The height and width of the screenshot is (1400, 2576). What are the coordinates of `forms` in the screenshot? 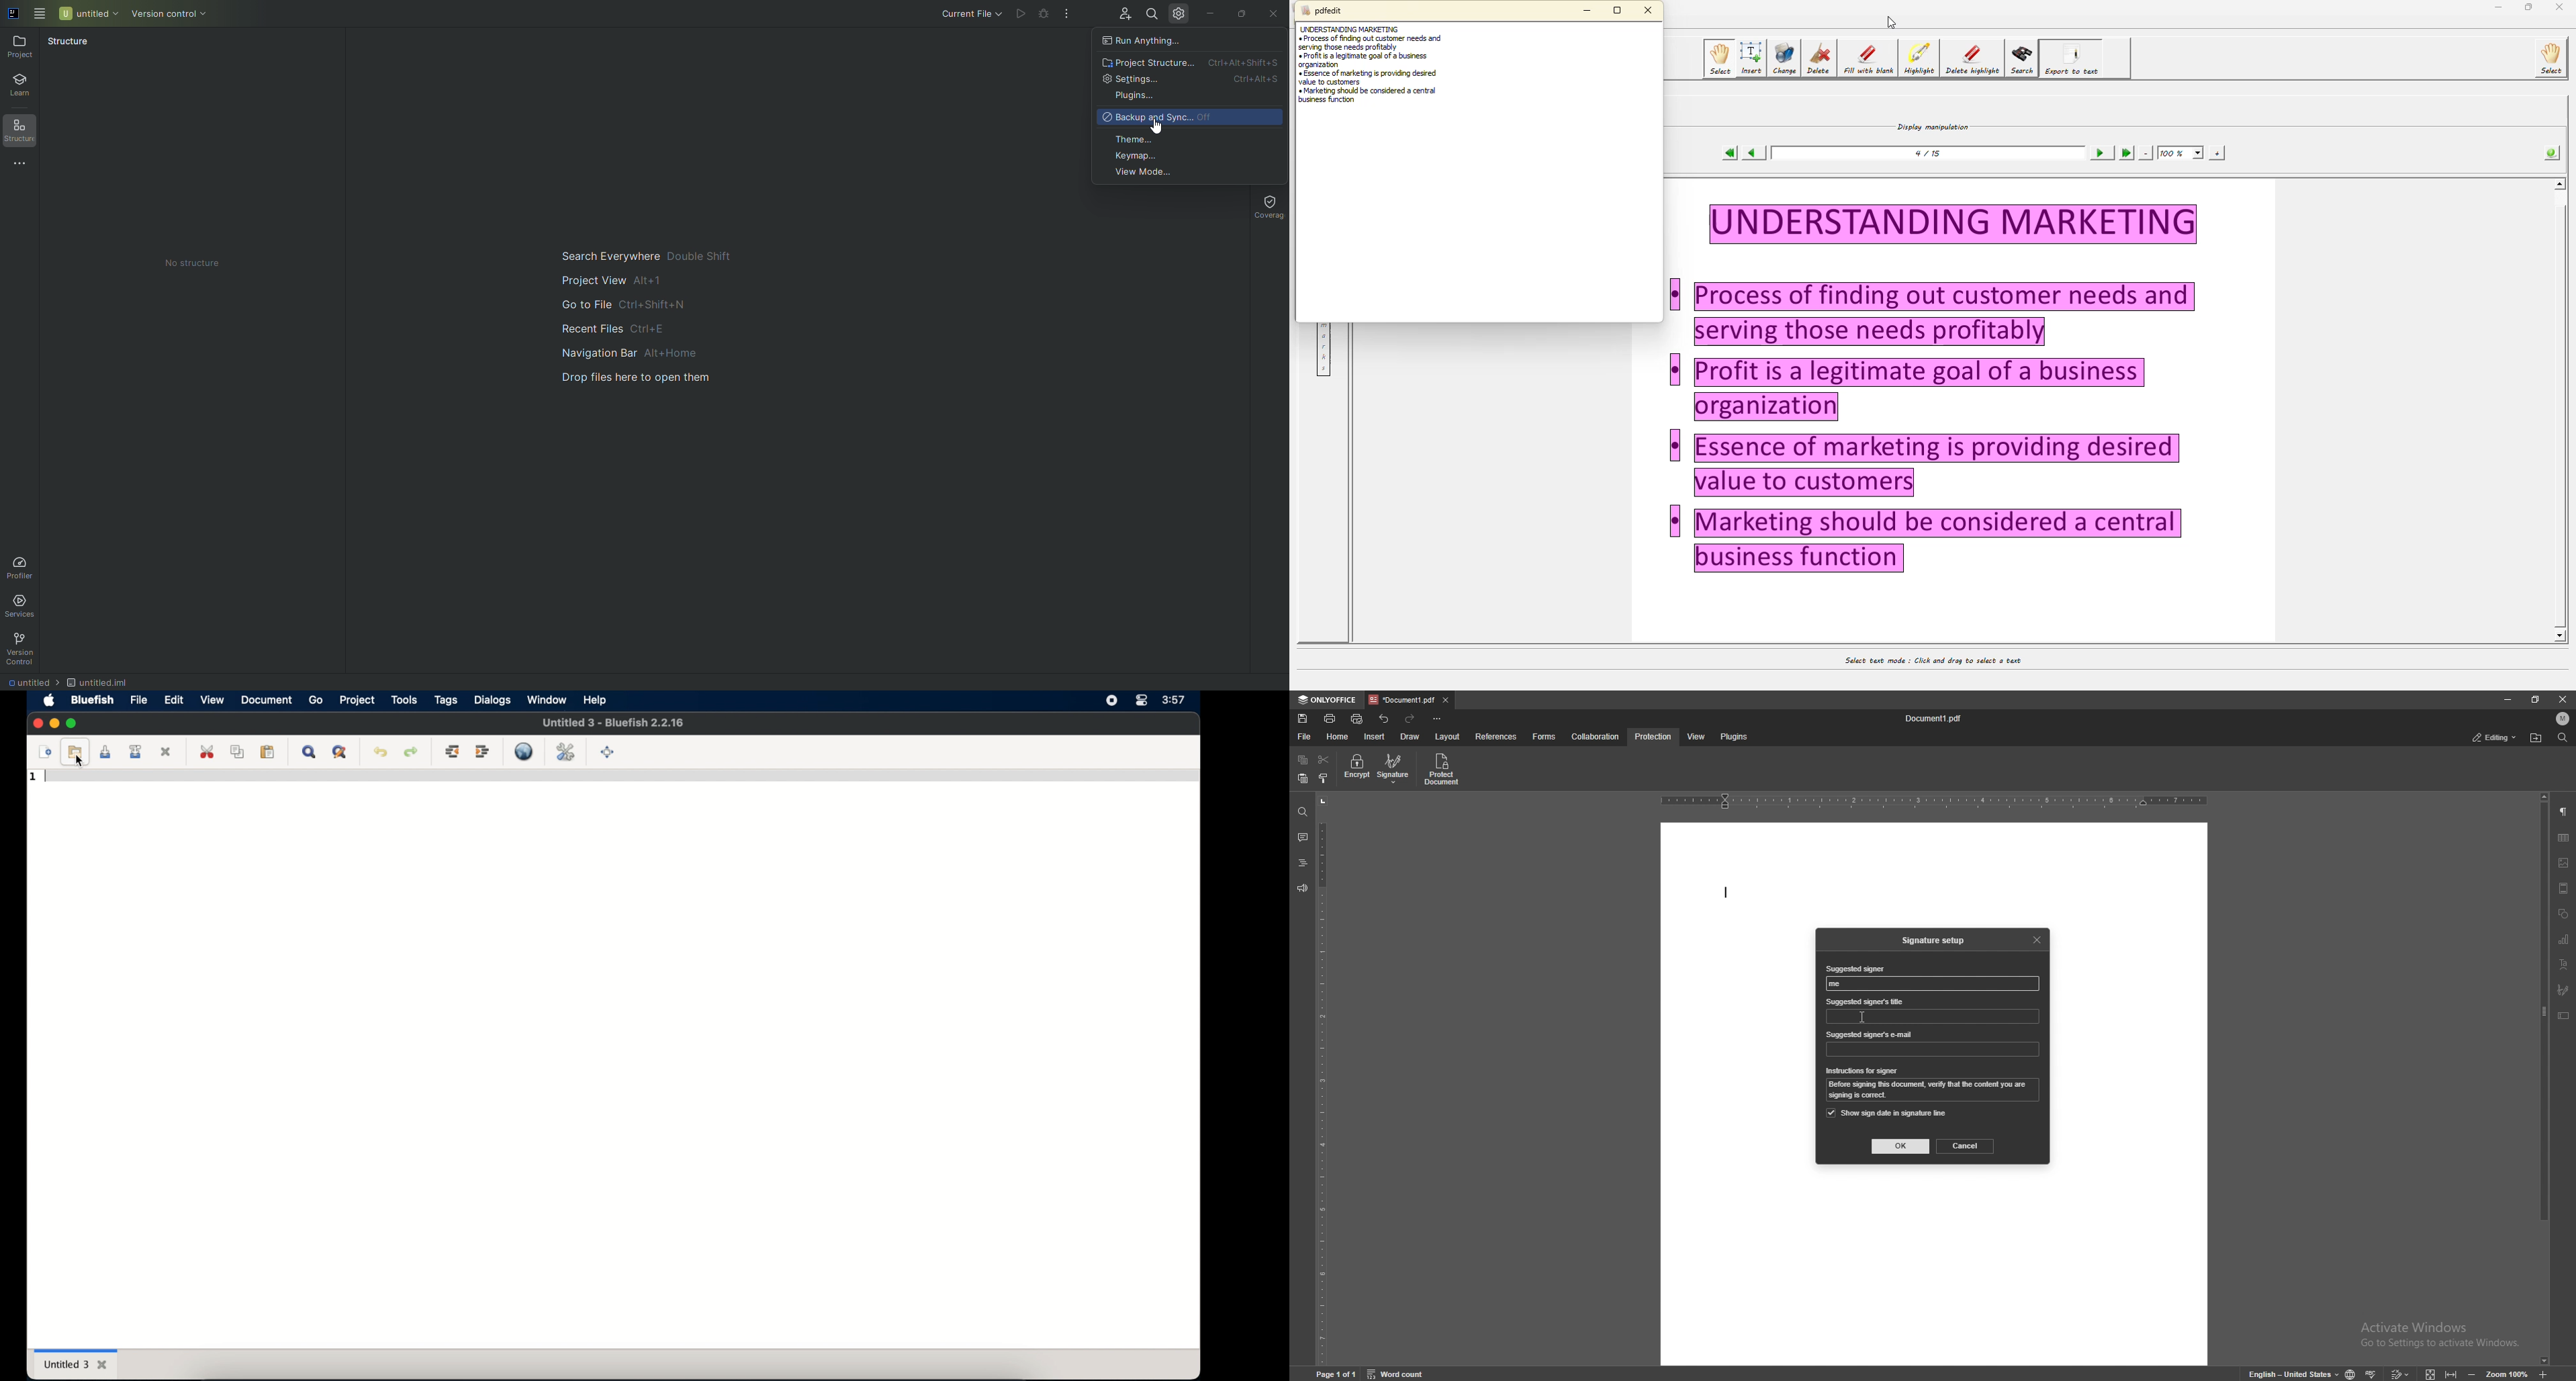 It's located at (1545, 737).